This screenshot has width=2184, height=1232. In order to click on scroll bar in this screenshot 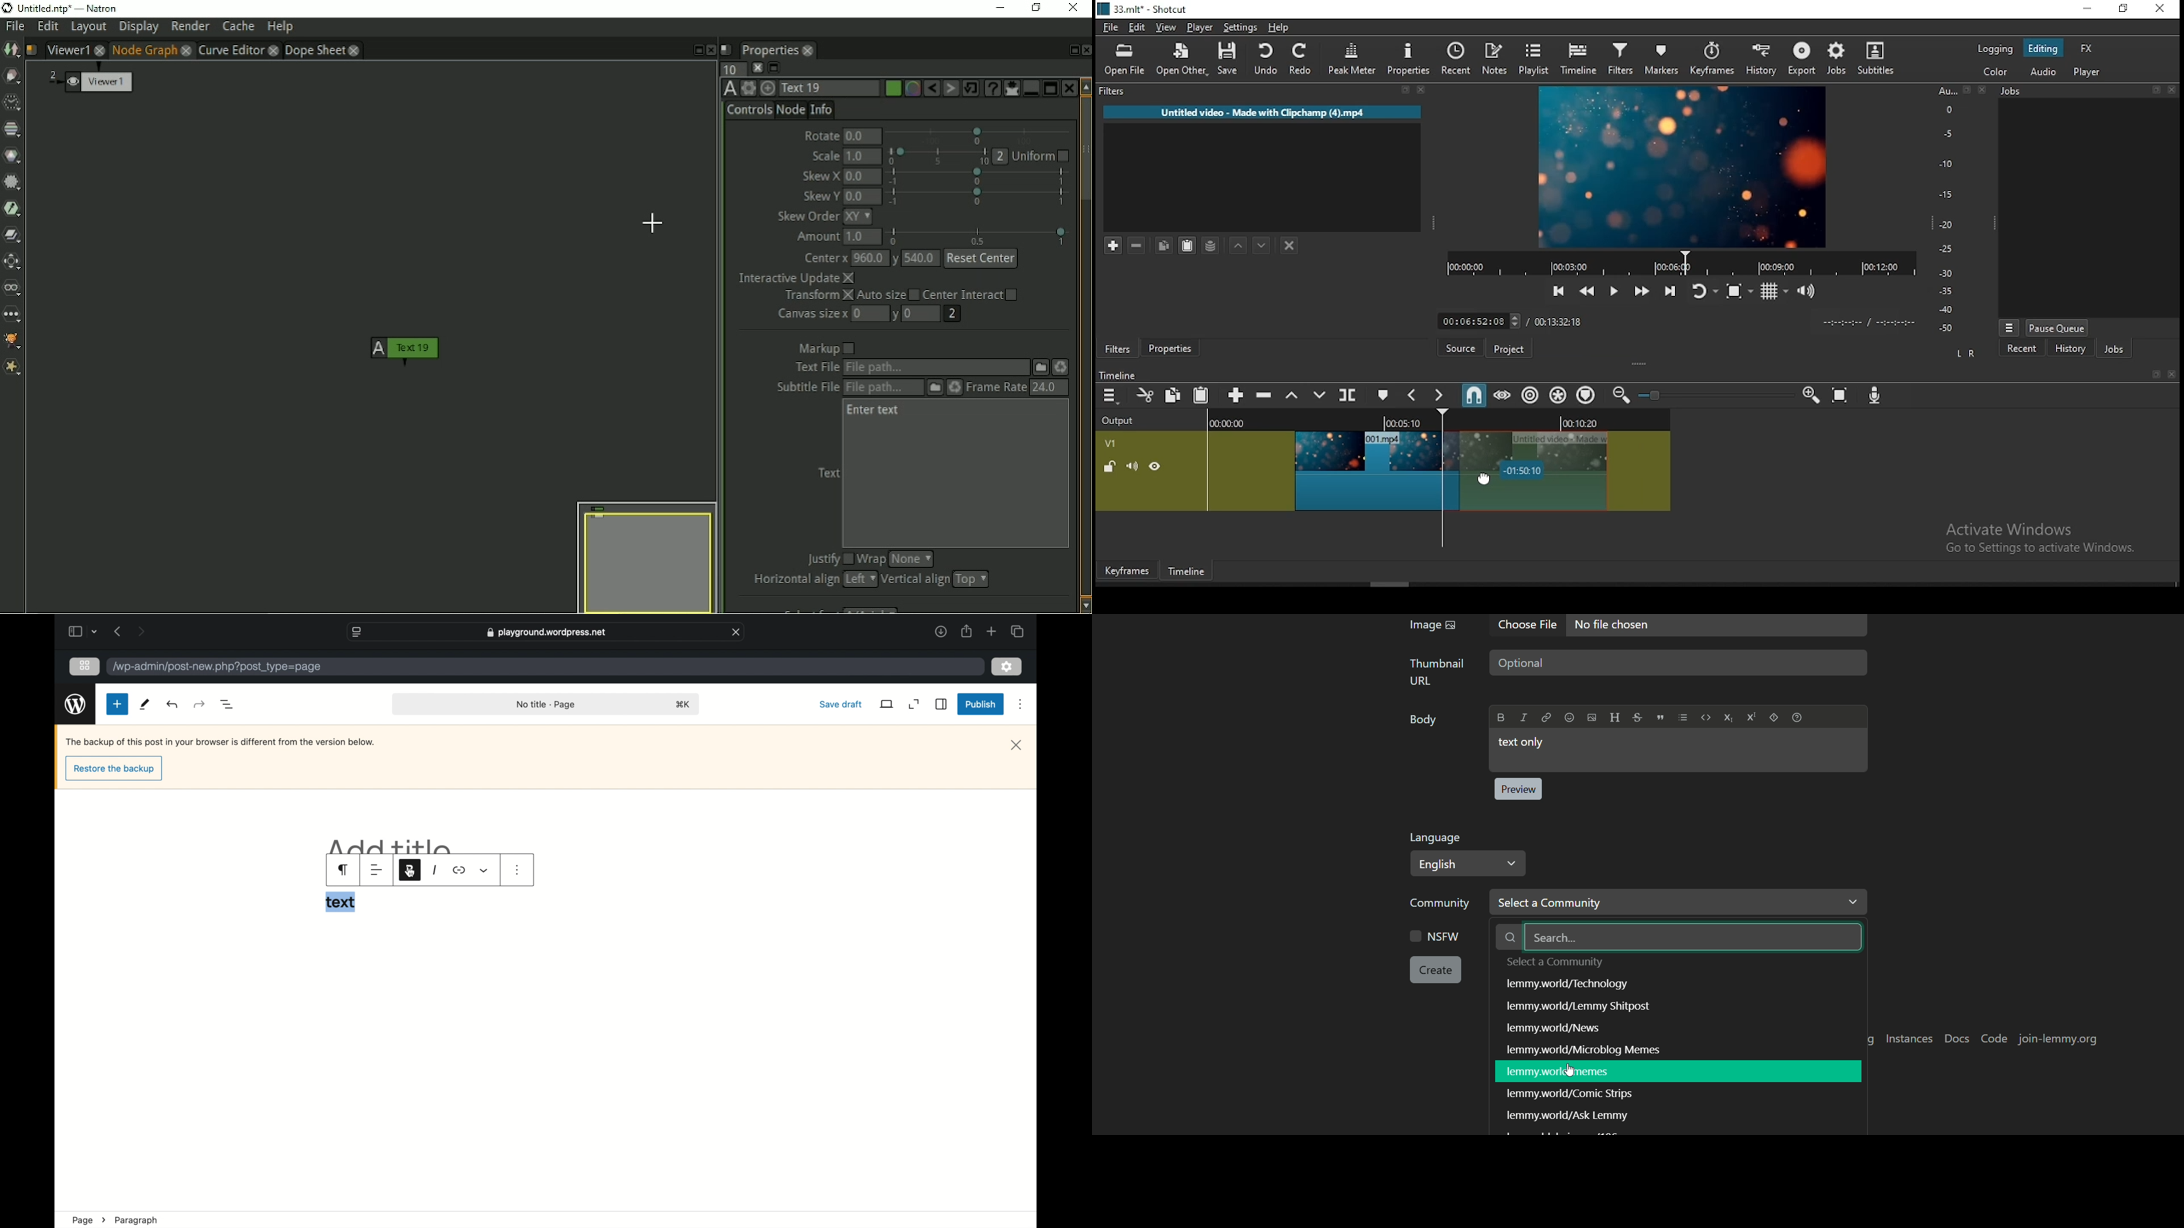, I will do `click(1391, 583)`.